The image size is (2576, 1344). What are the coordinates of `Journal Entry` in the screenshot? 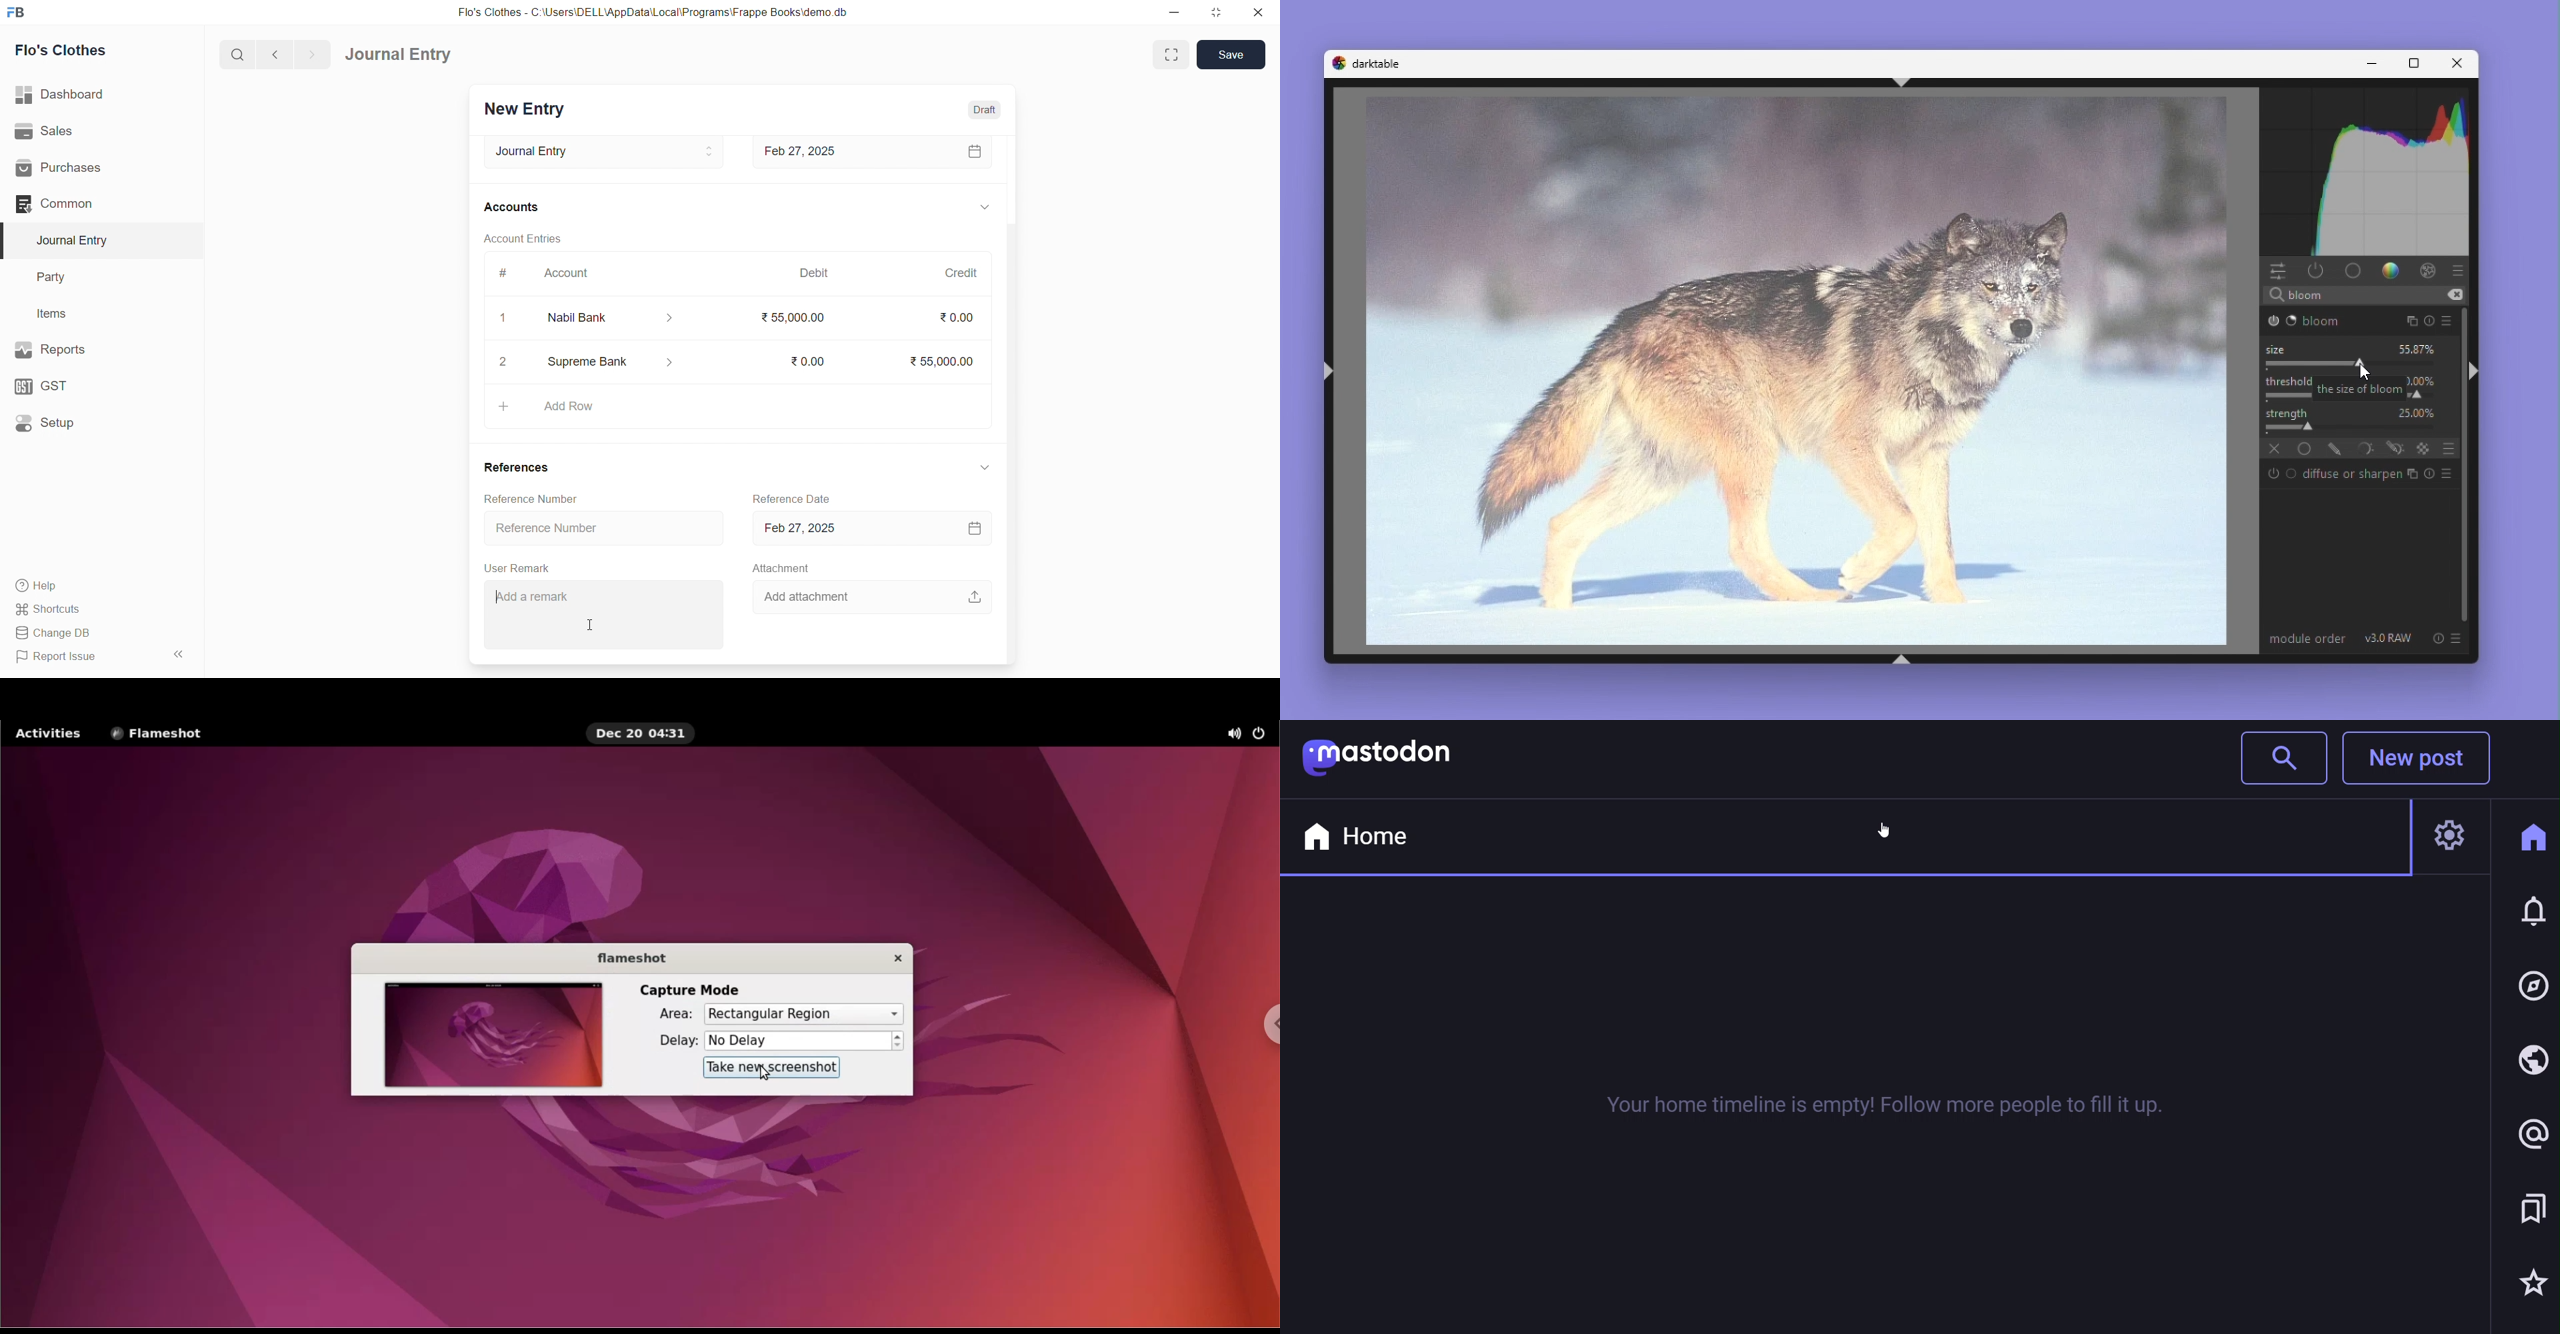 It's located at (399, 54).